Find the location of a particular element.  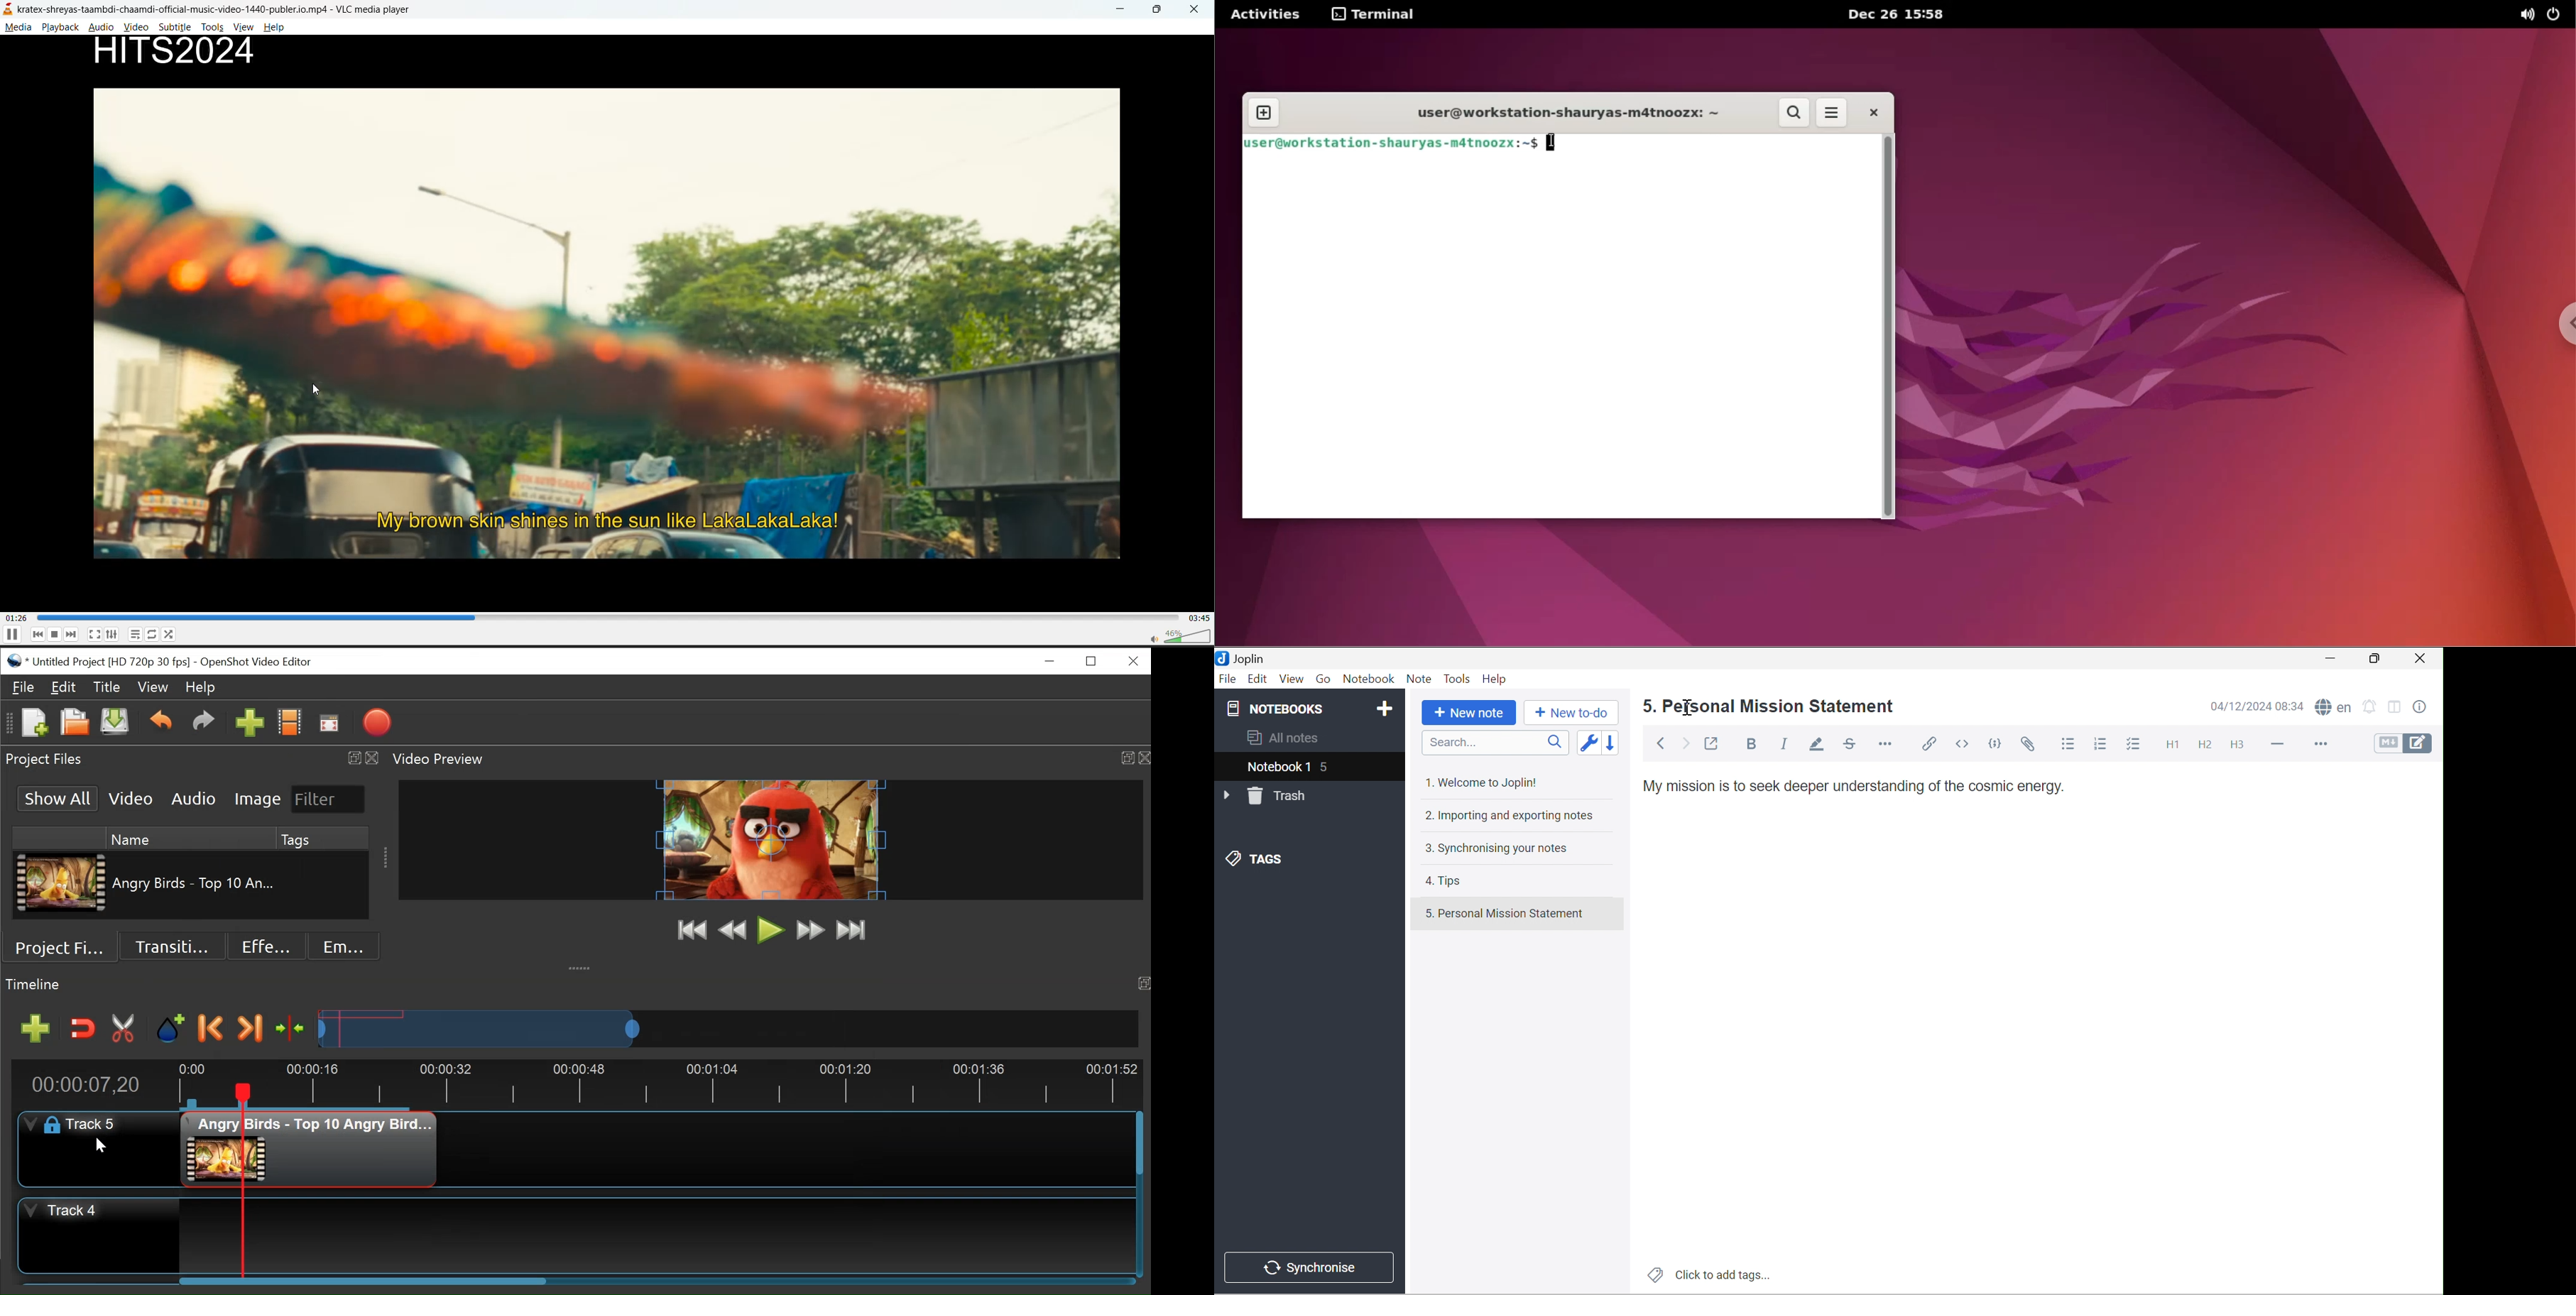

Tools is located at coordinates (1458, 678).